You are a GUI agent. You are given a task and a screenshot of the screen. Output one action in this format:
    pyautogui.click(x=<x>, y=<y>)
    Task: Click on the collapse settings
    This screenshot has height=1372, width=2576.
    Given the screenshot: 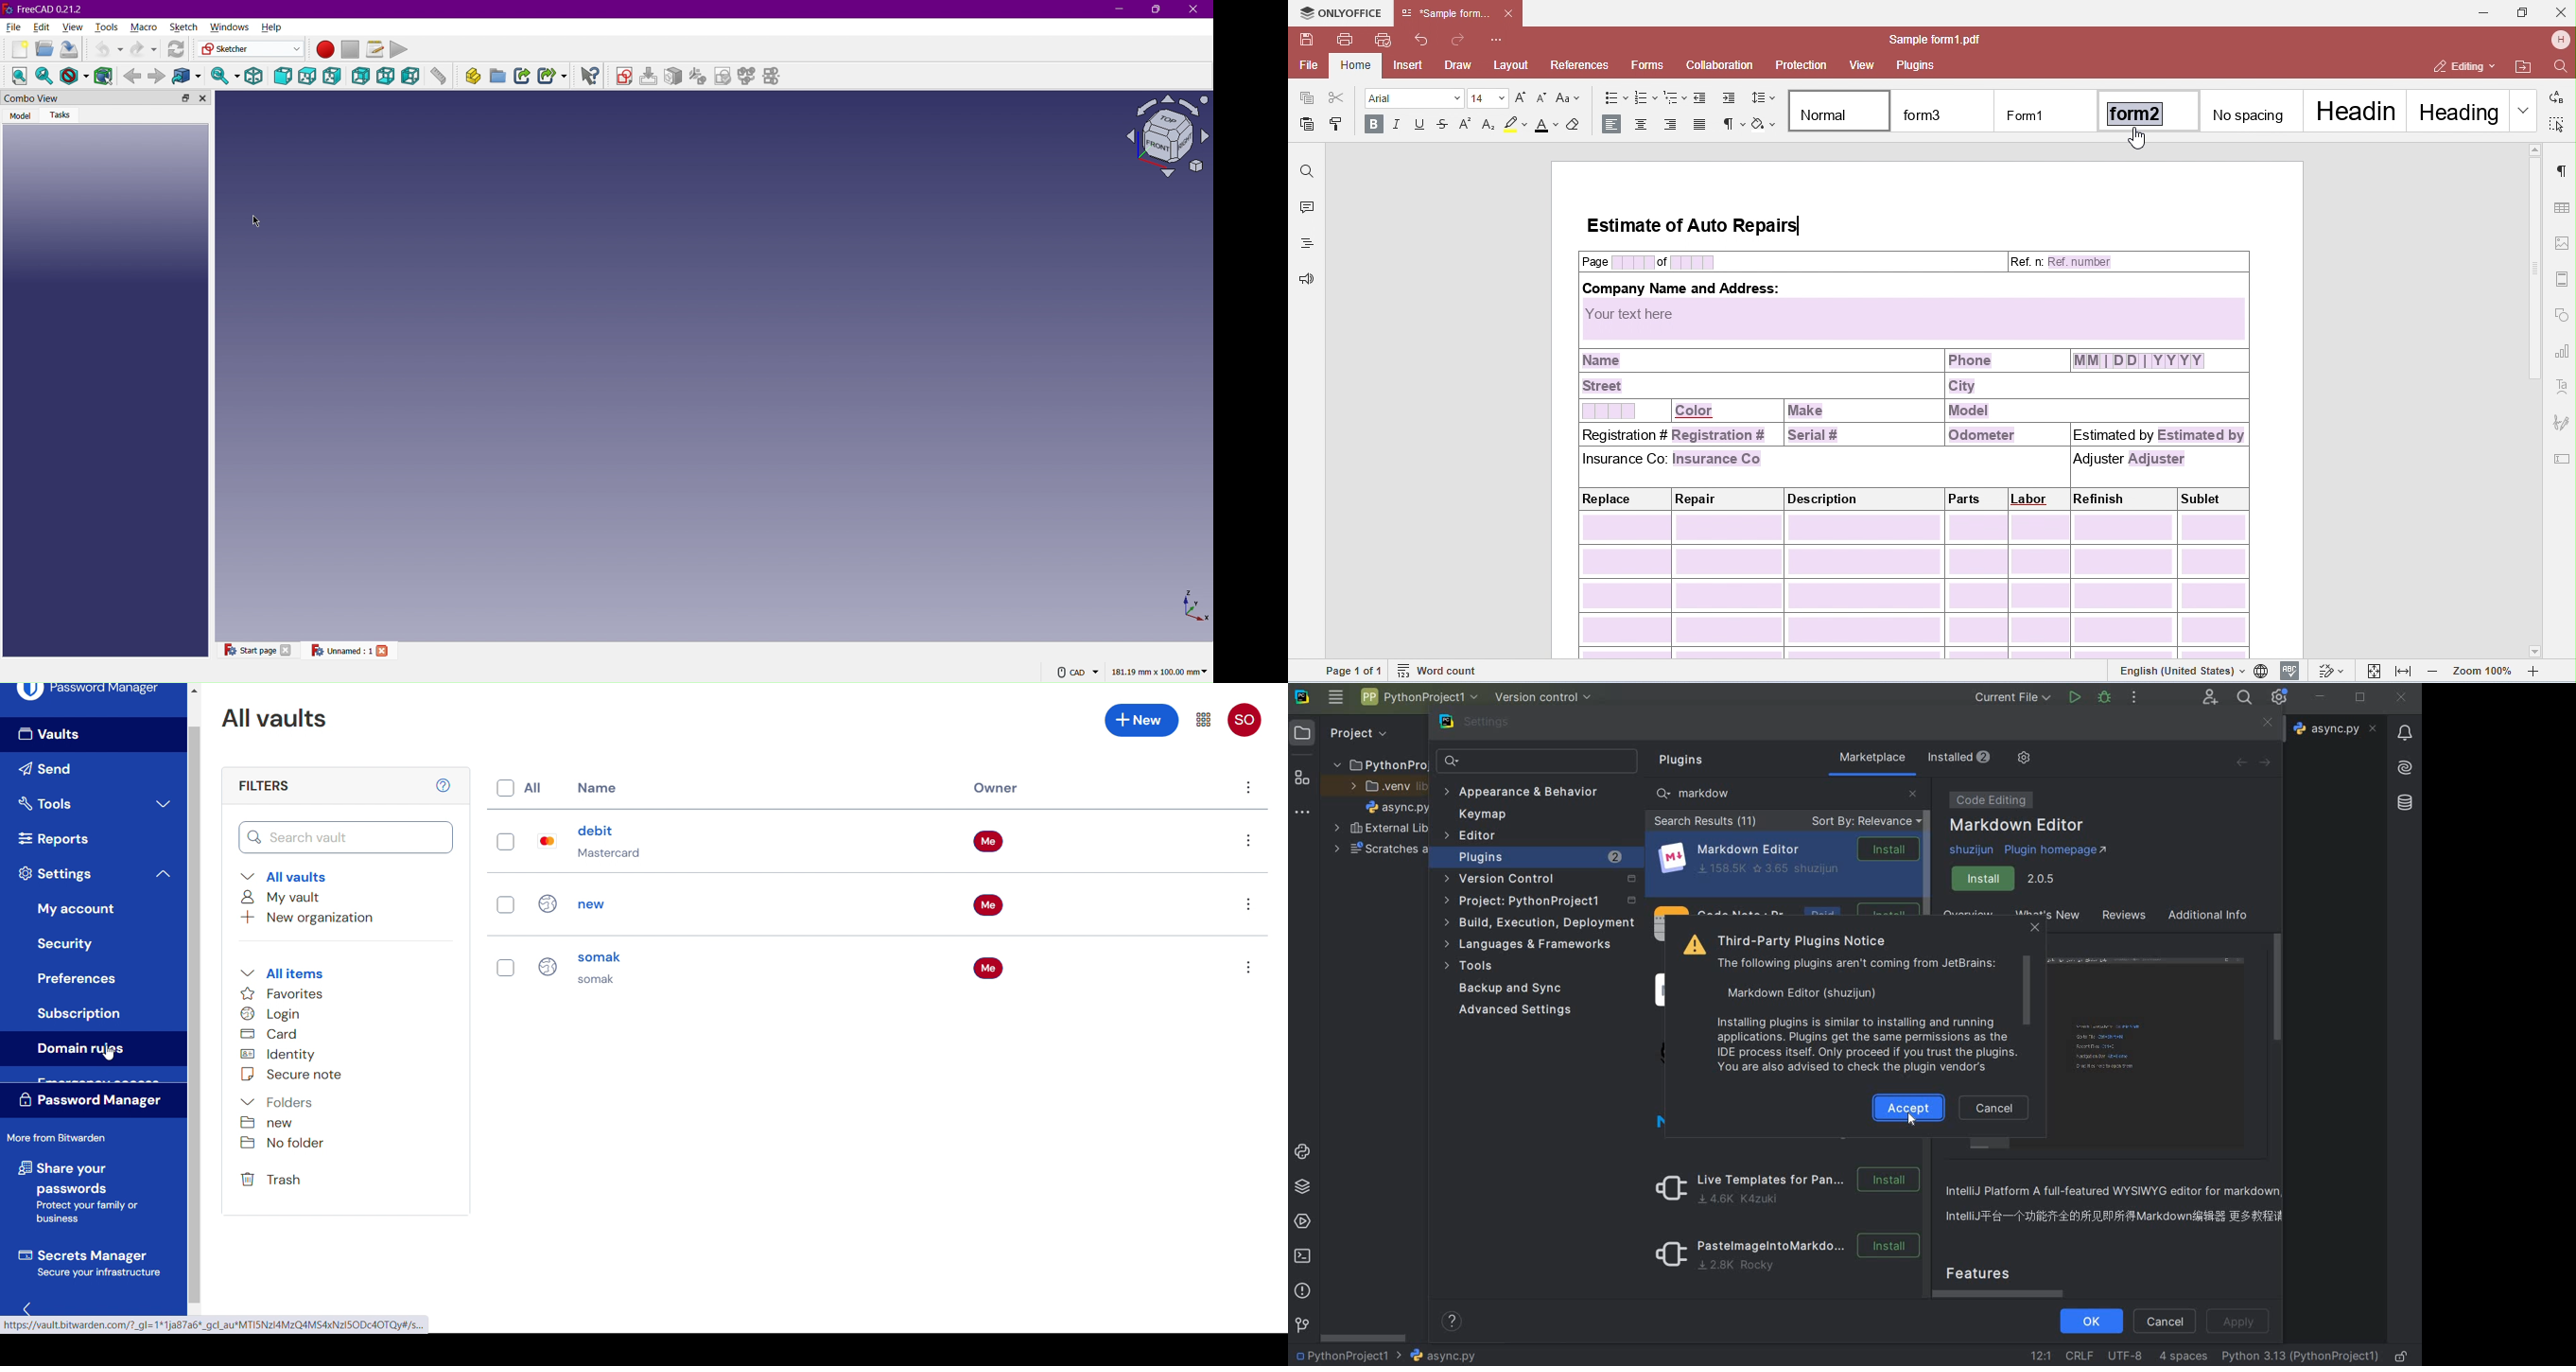 What is the action you would take?
    pyautogui.click(x=161, y=873)
    